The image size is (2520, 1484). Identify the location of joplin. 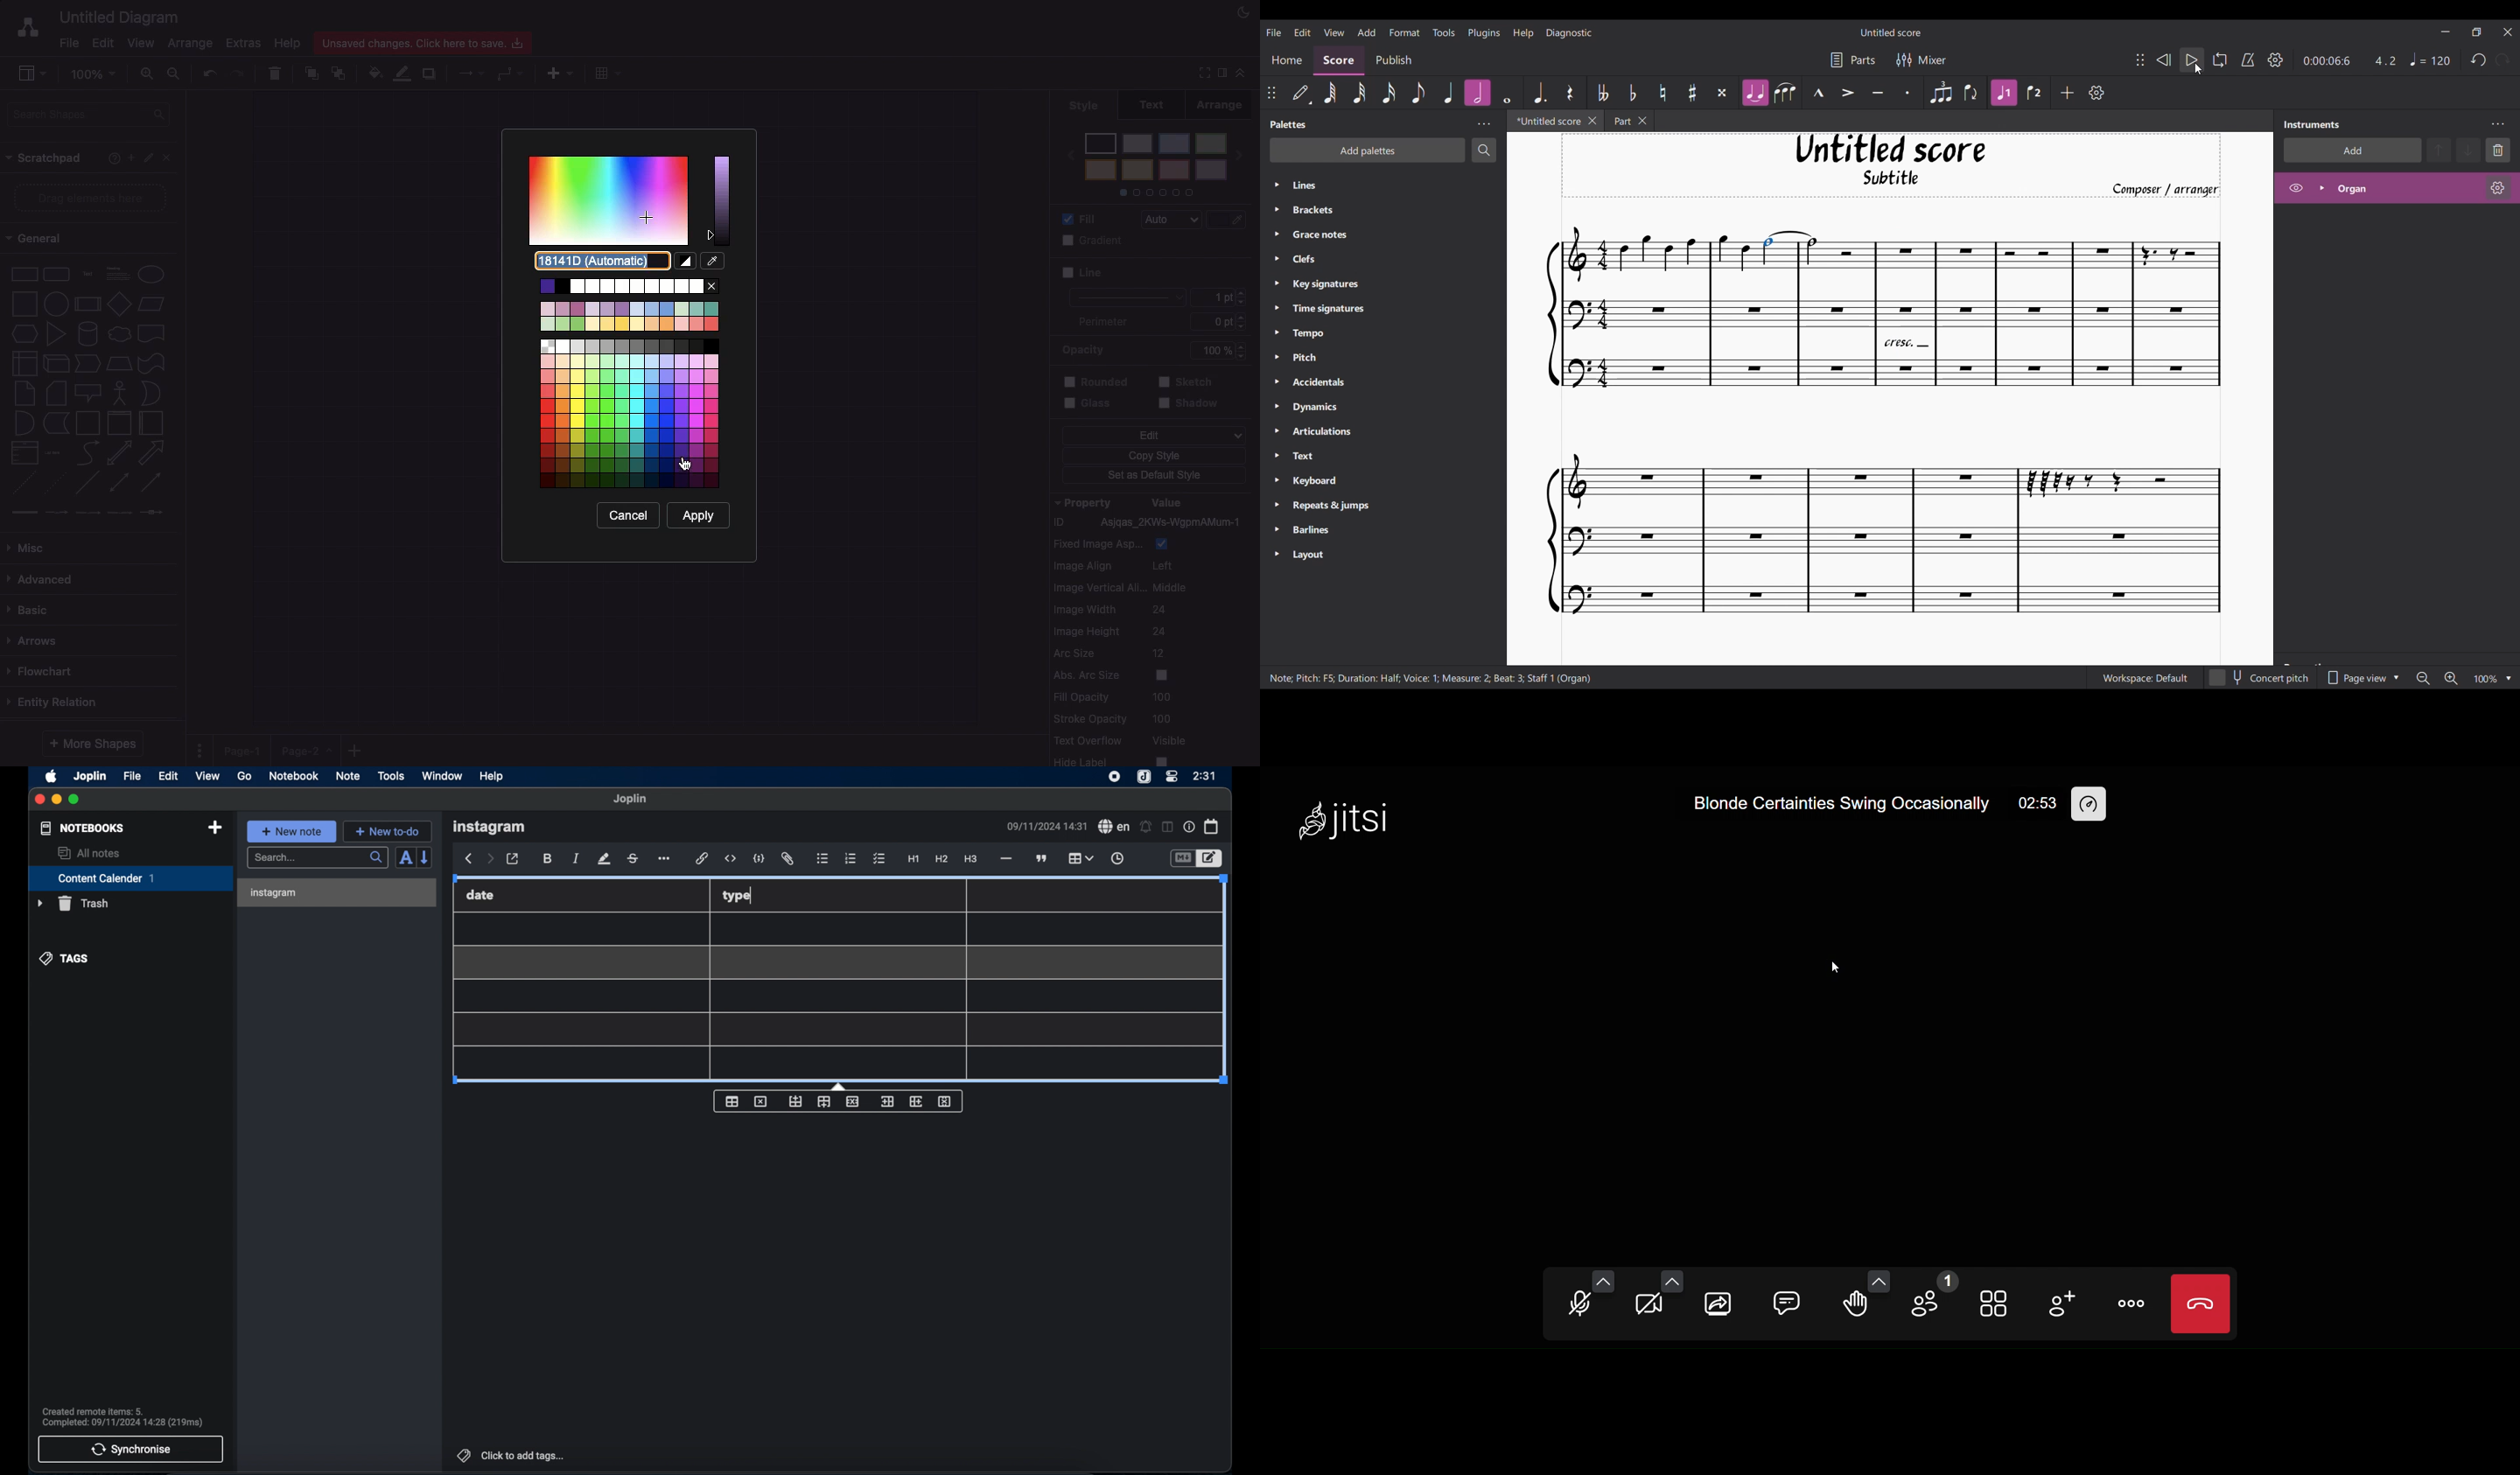
(90, 776).